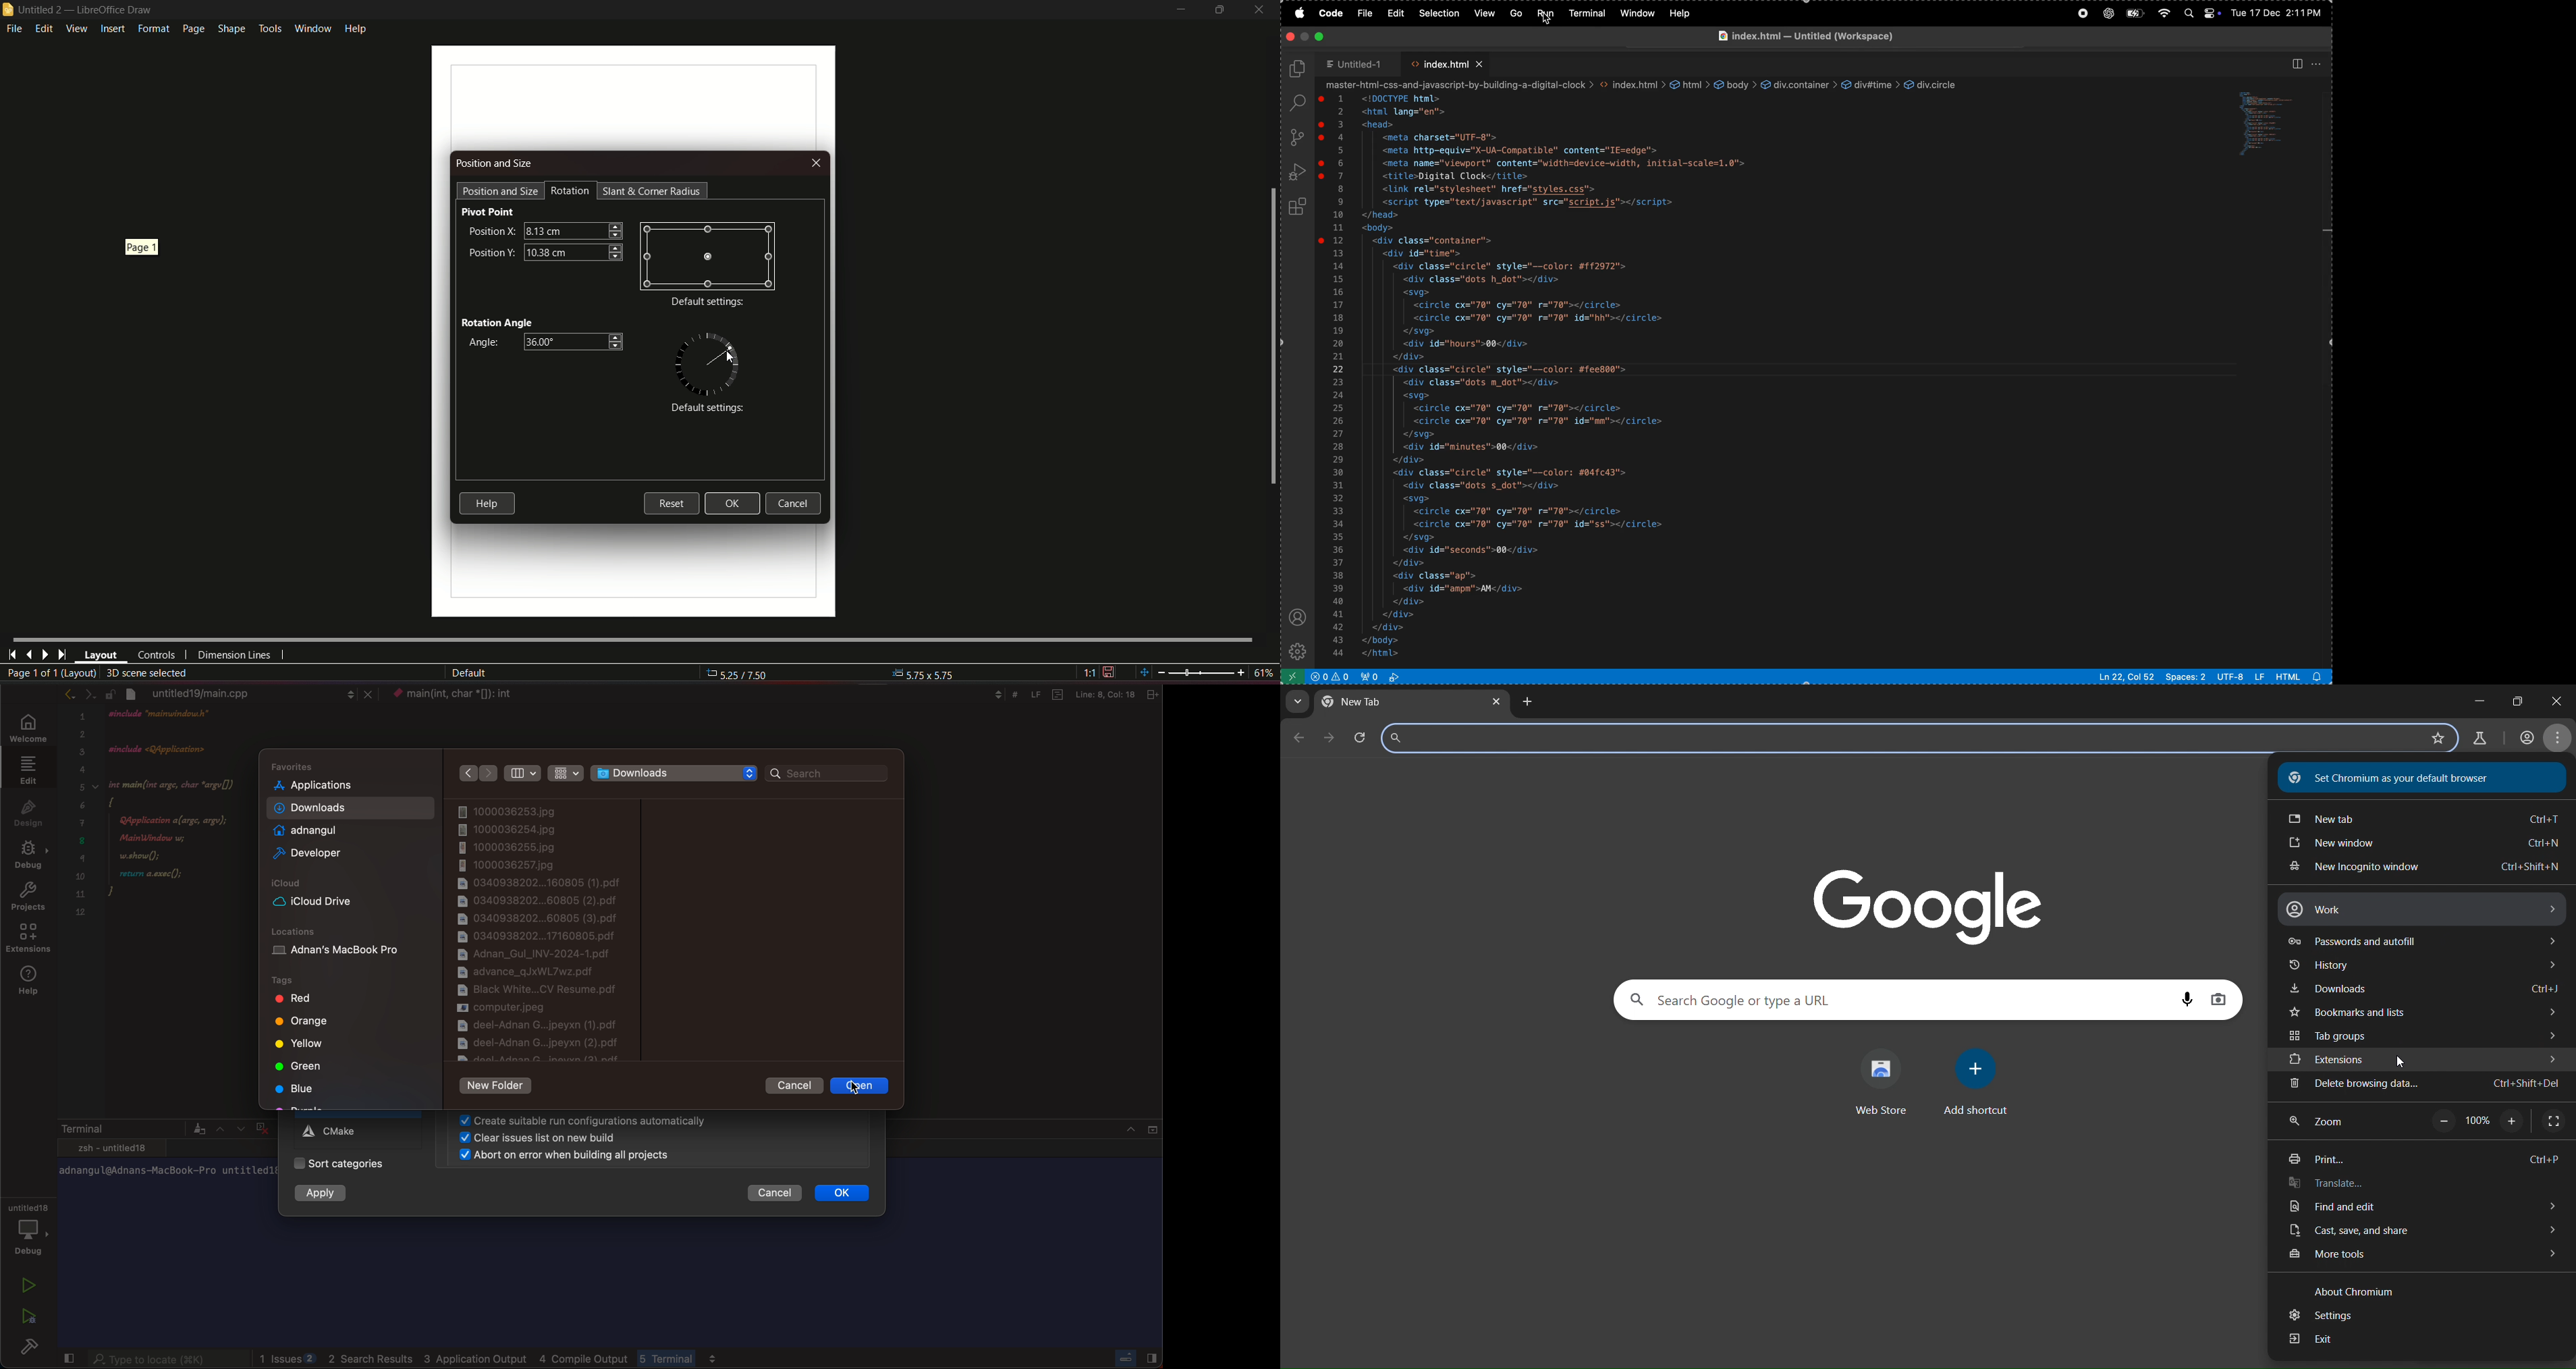 This screenshot has width=2576, height=1372. I want to click on zoom, so click(1205, 668).